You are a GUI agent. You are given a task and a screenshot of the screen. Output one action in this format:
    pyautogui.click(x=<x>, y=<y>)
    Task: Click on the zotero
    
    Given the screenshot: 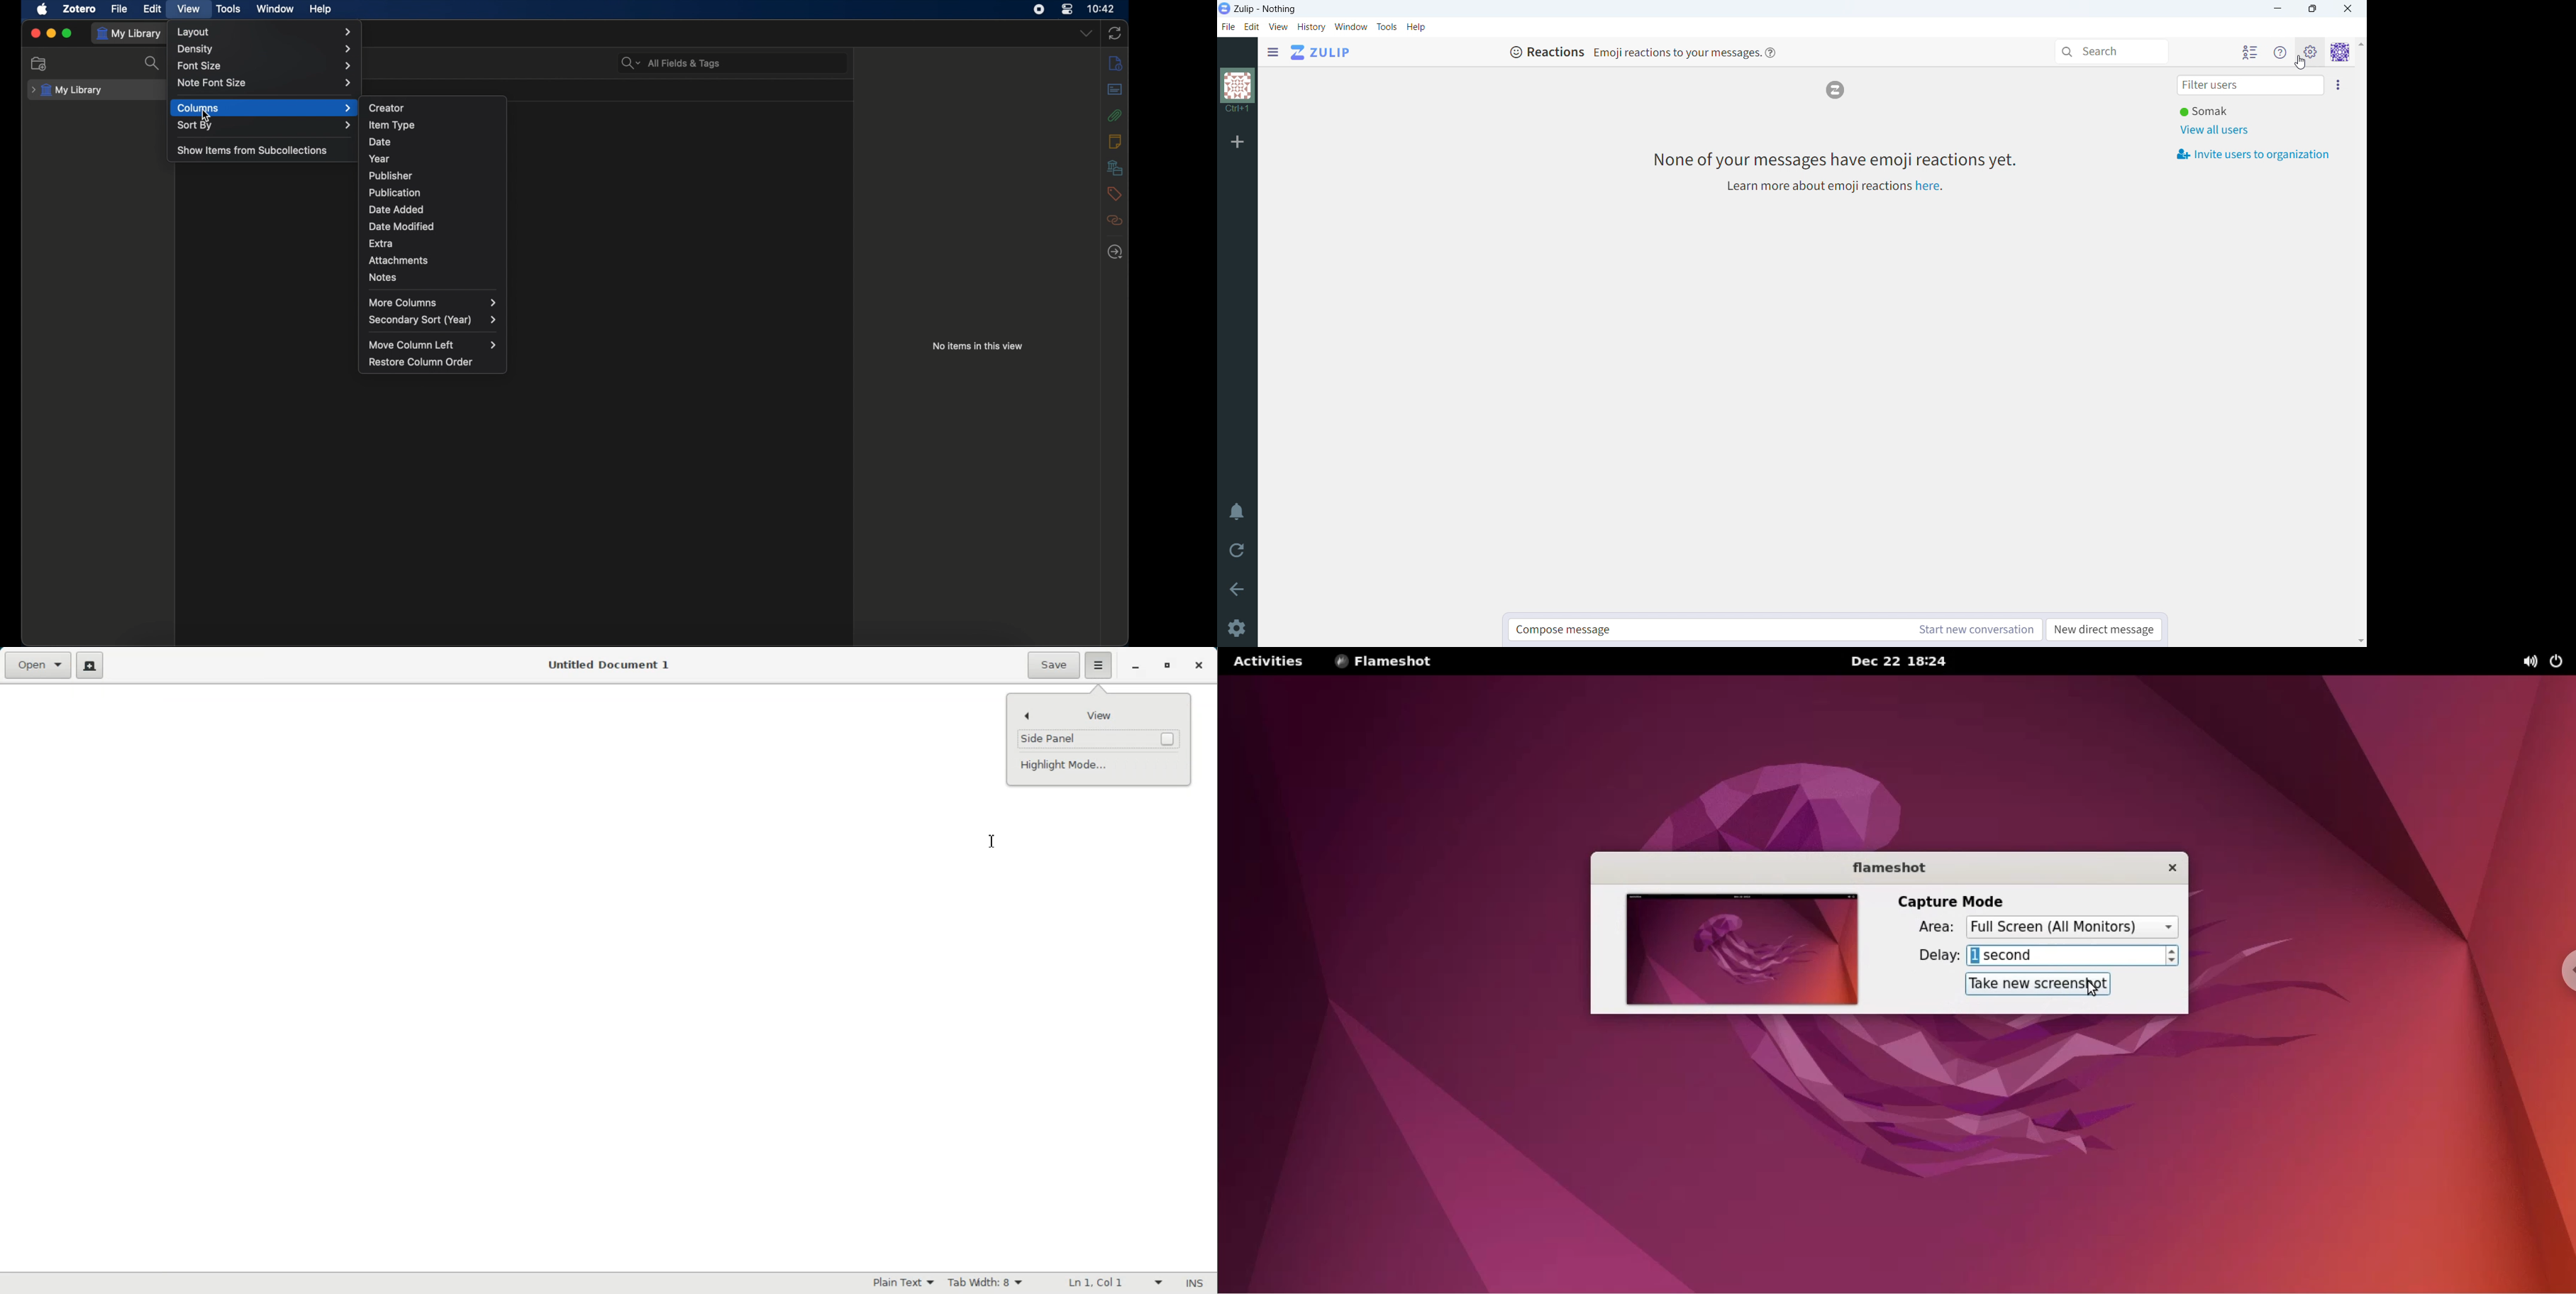 What is the action you would take?
    pyautogui.click(x=78, y=9)
    